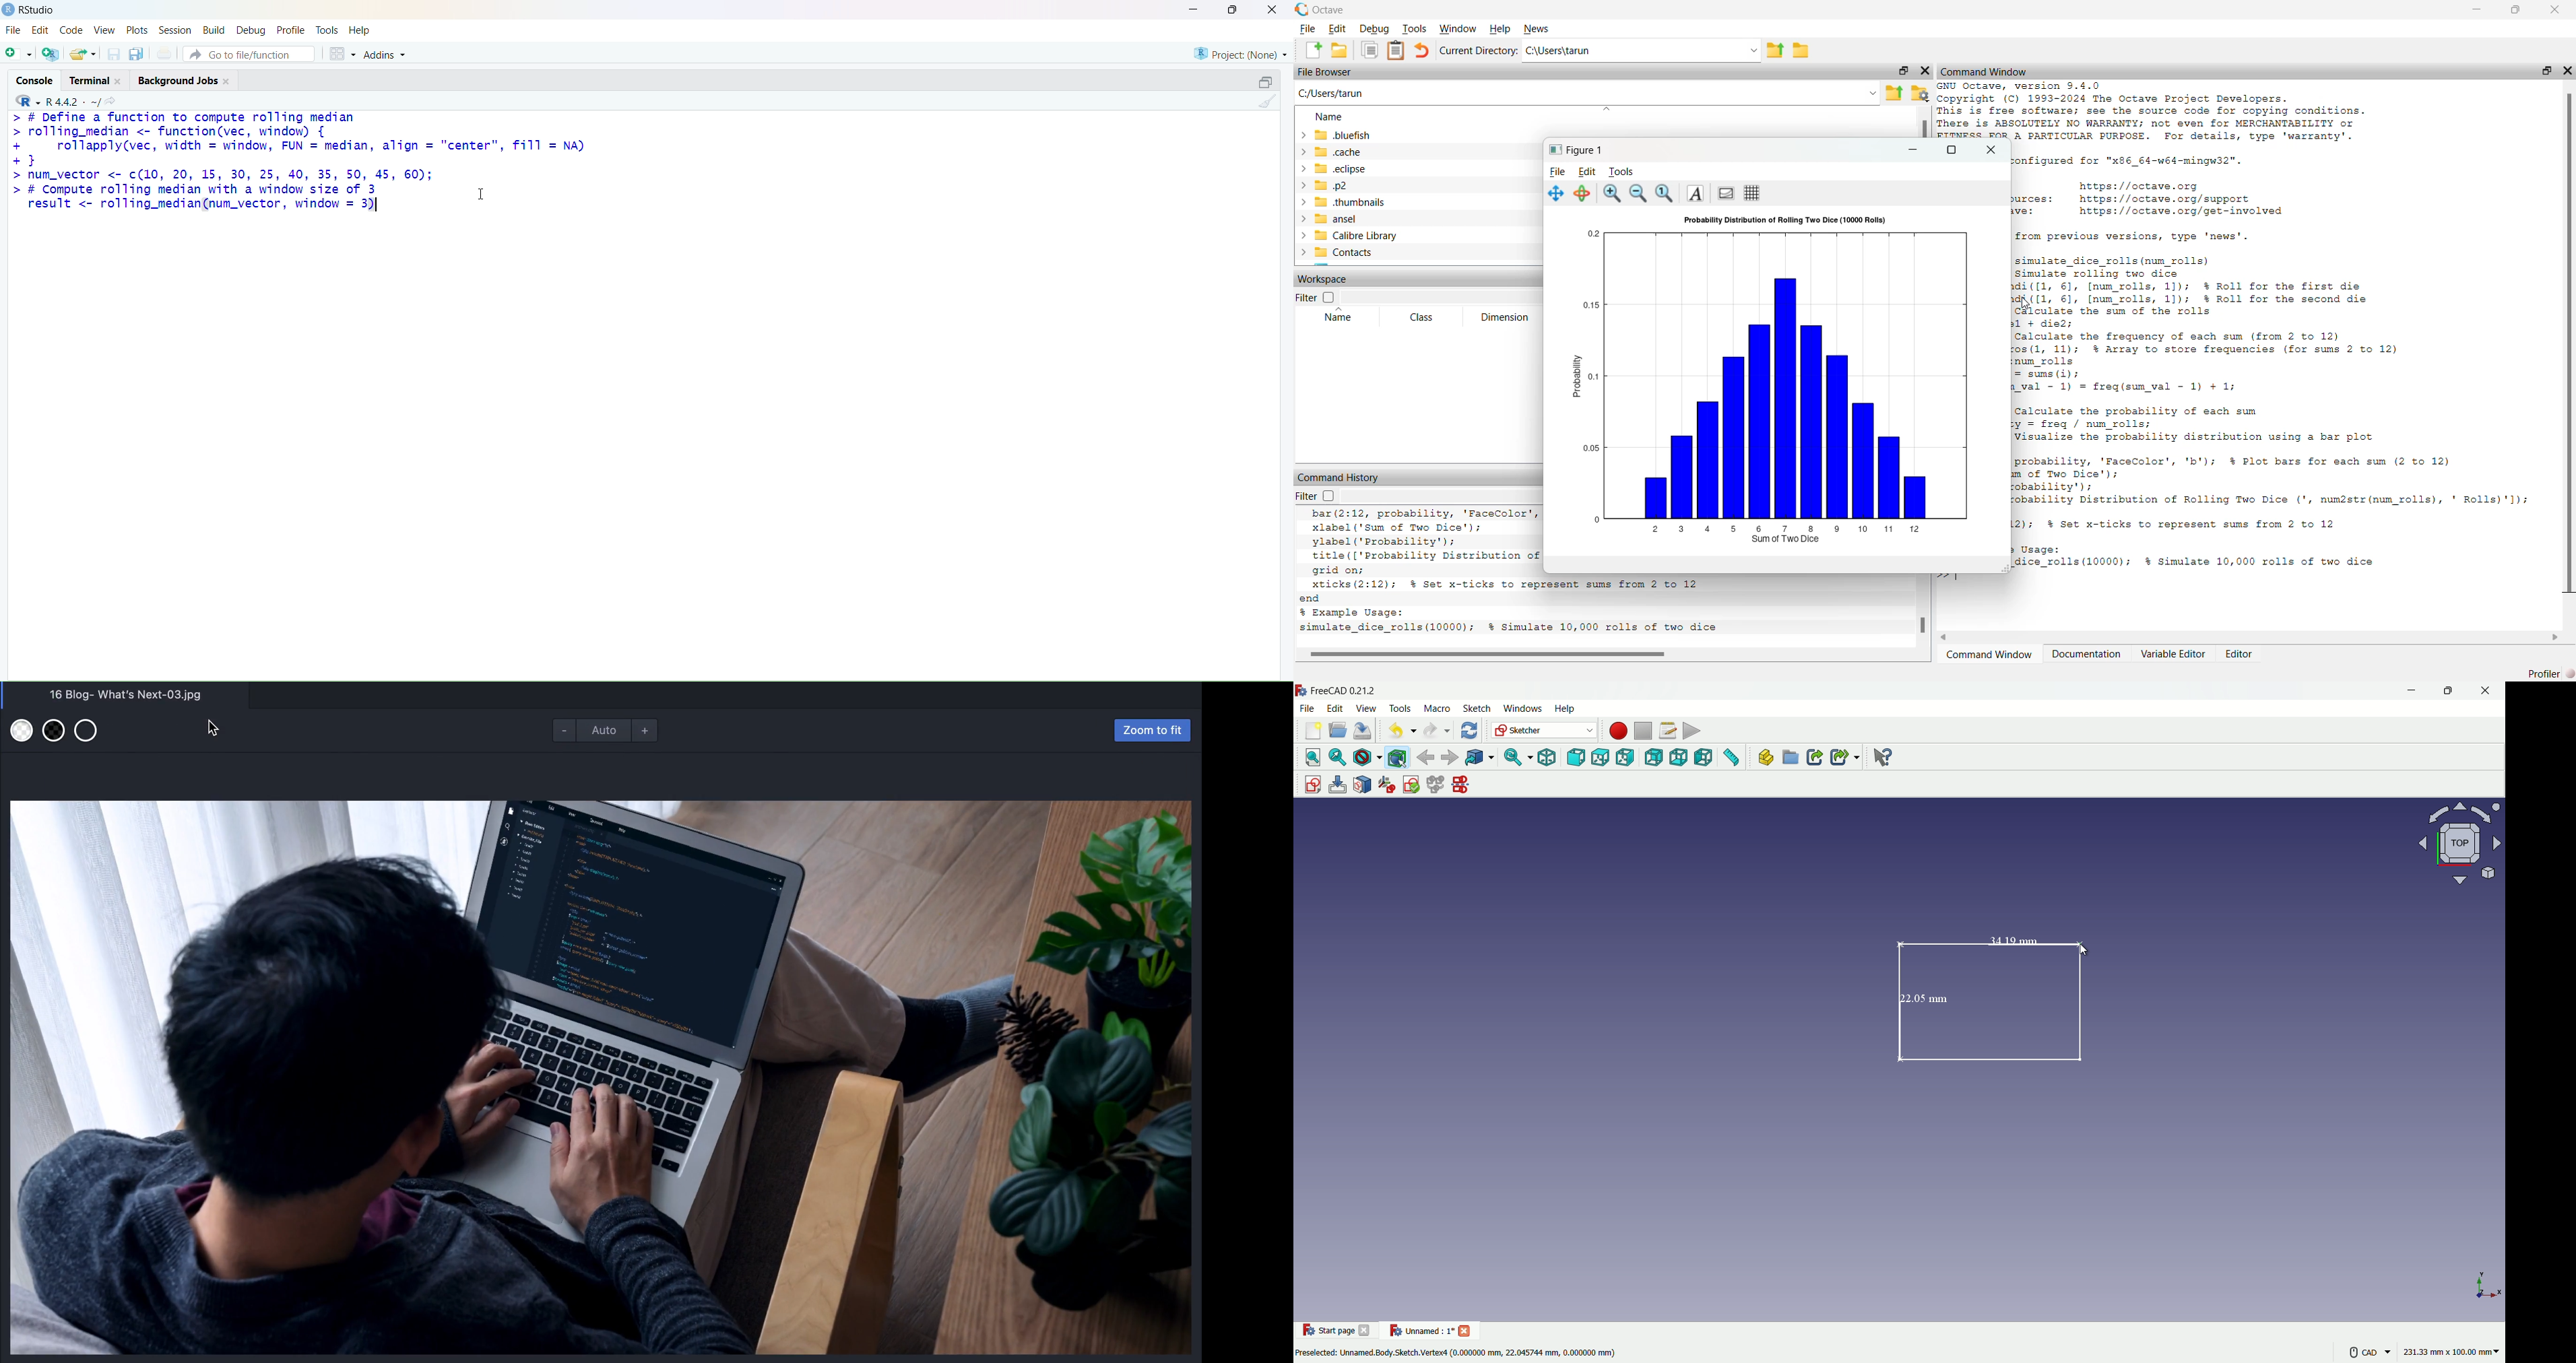  Describe the element at coordinates (250, 32) in the screenshot. I see `debug` at that location.